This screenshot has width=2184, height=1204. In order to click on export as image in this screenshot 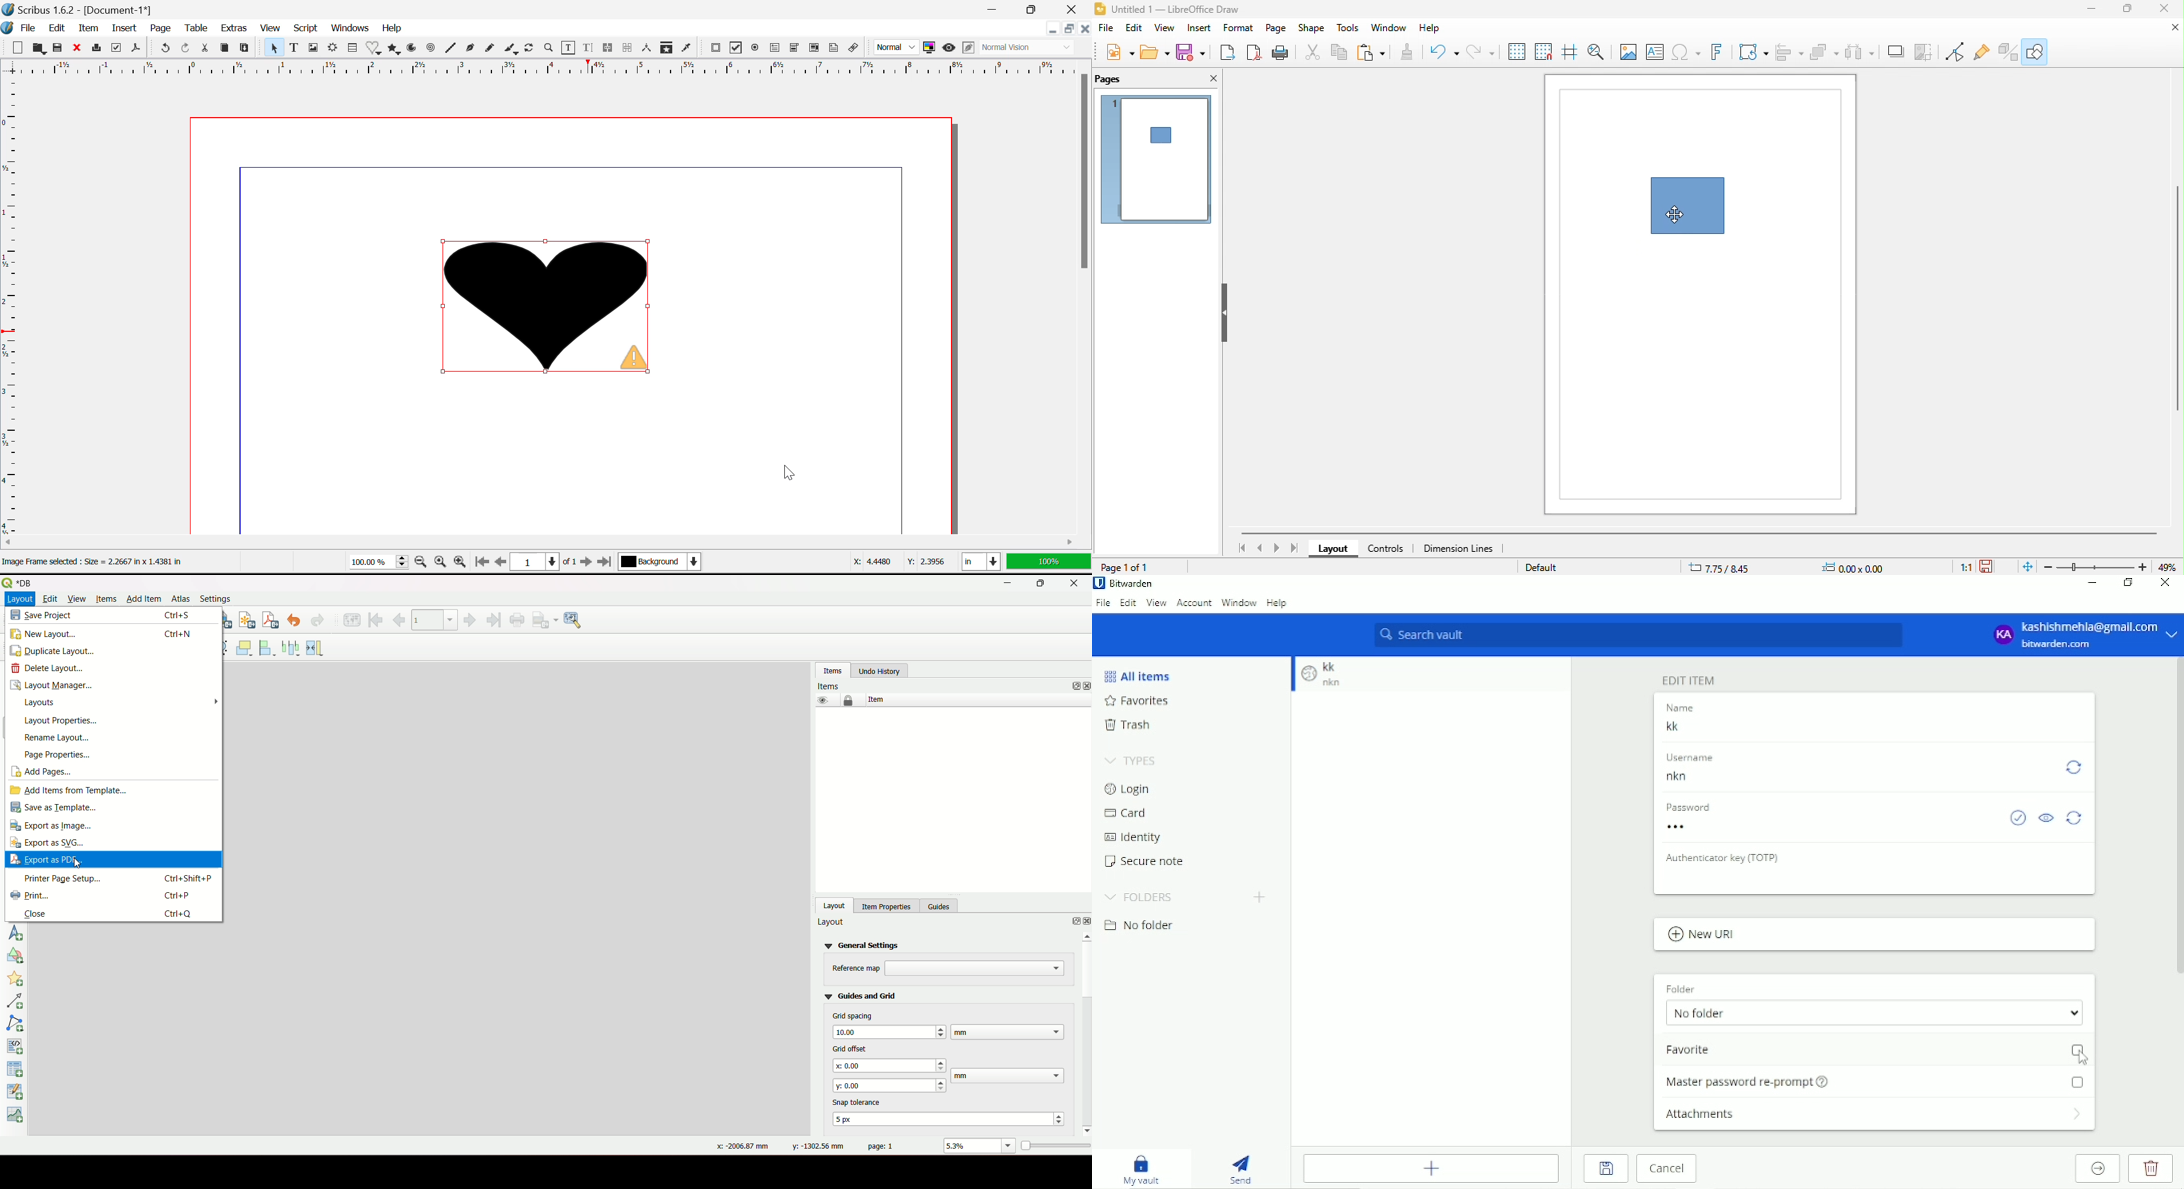, I will do `click(545, 620)`.